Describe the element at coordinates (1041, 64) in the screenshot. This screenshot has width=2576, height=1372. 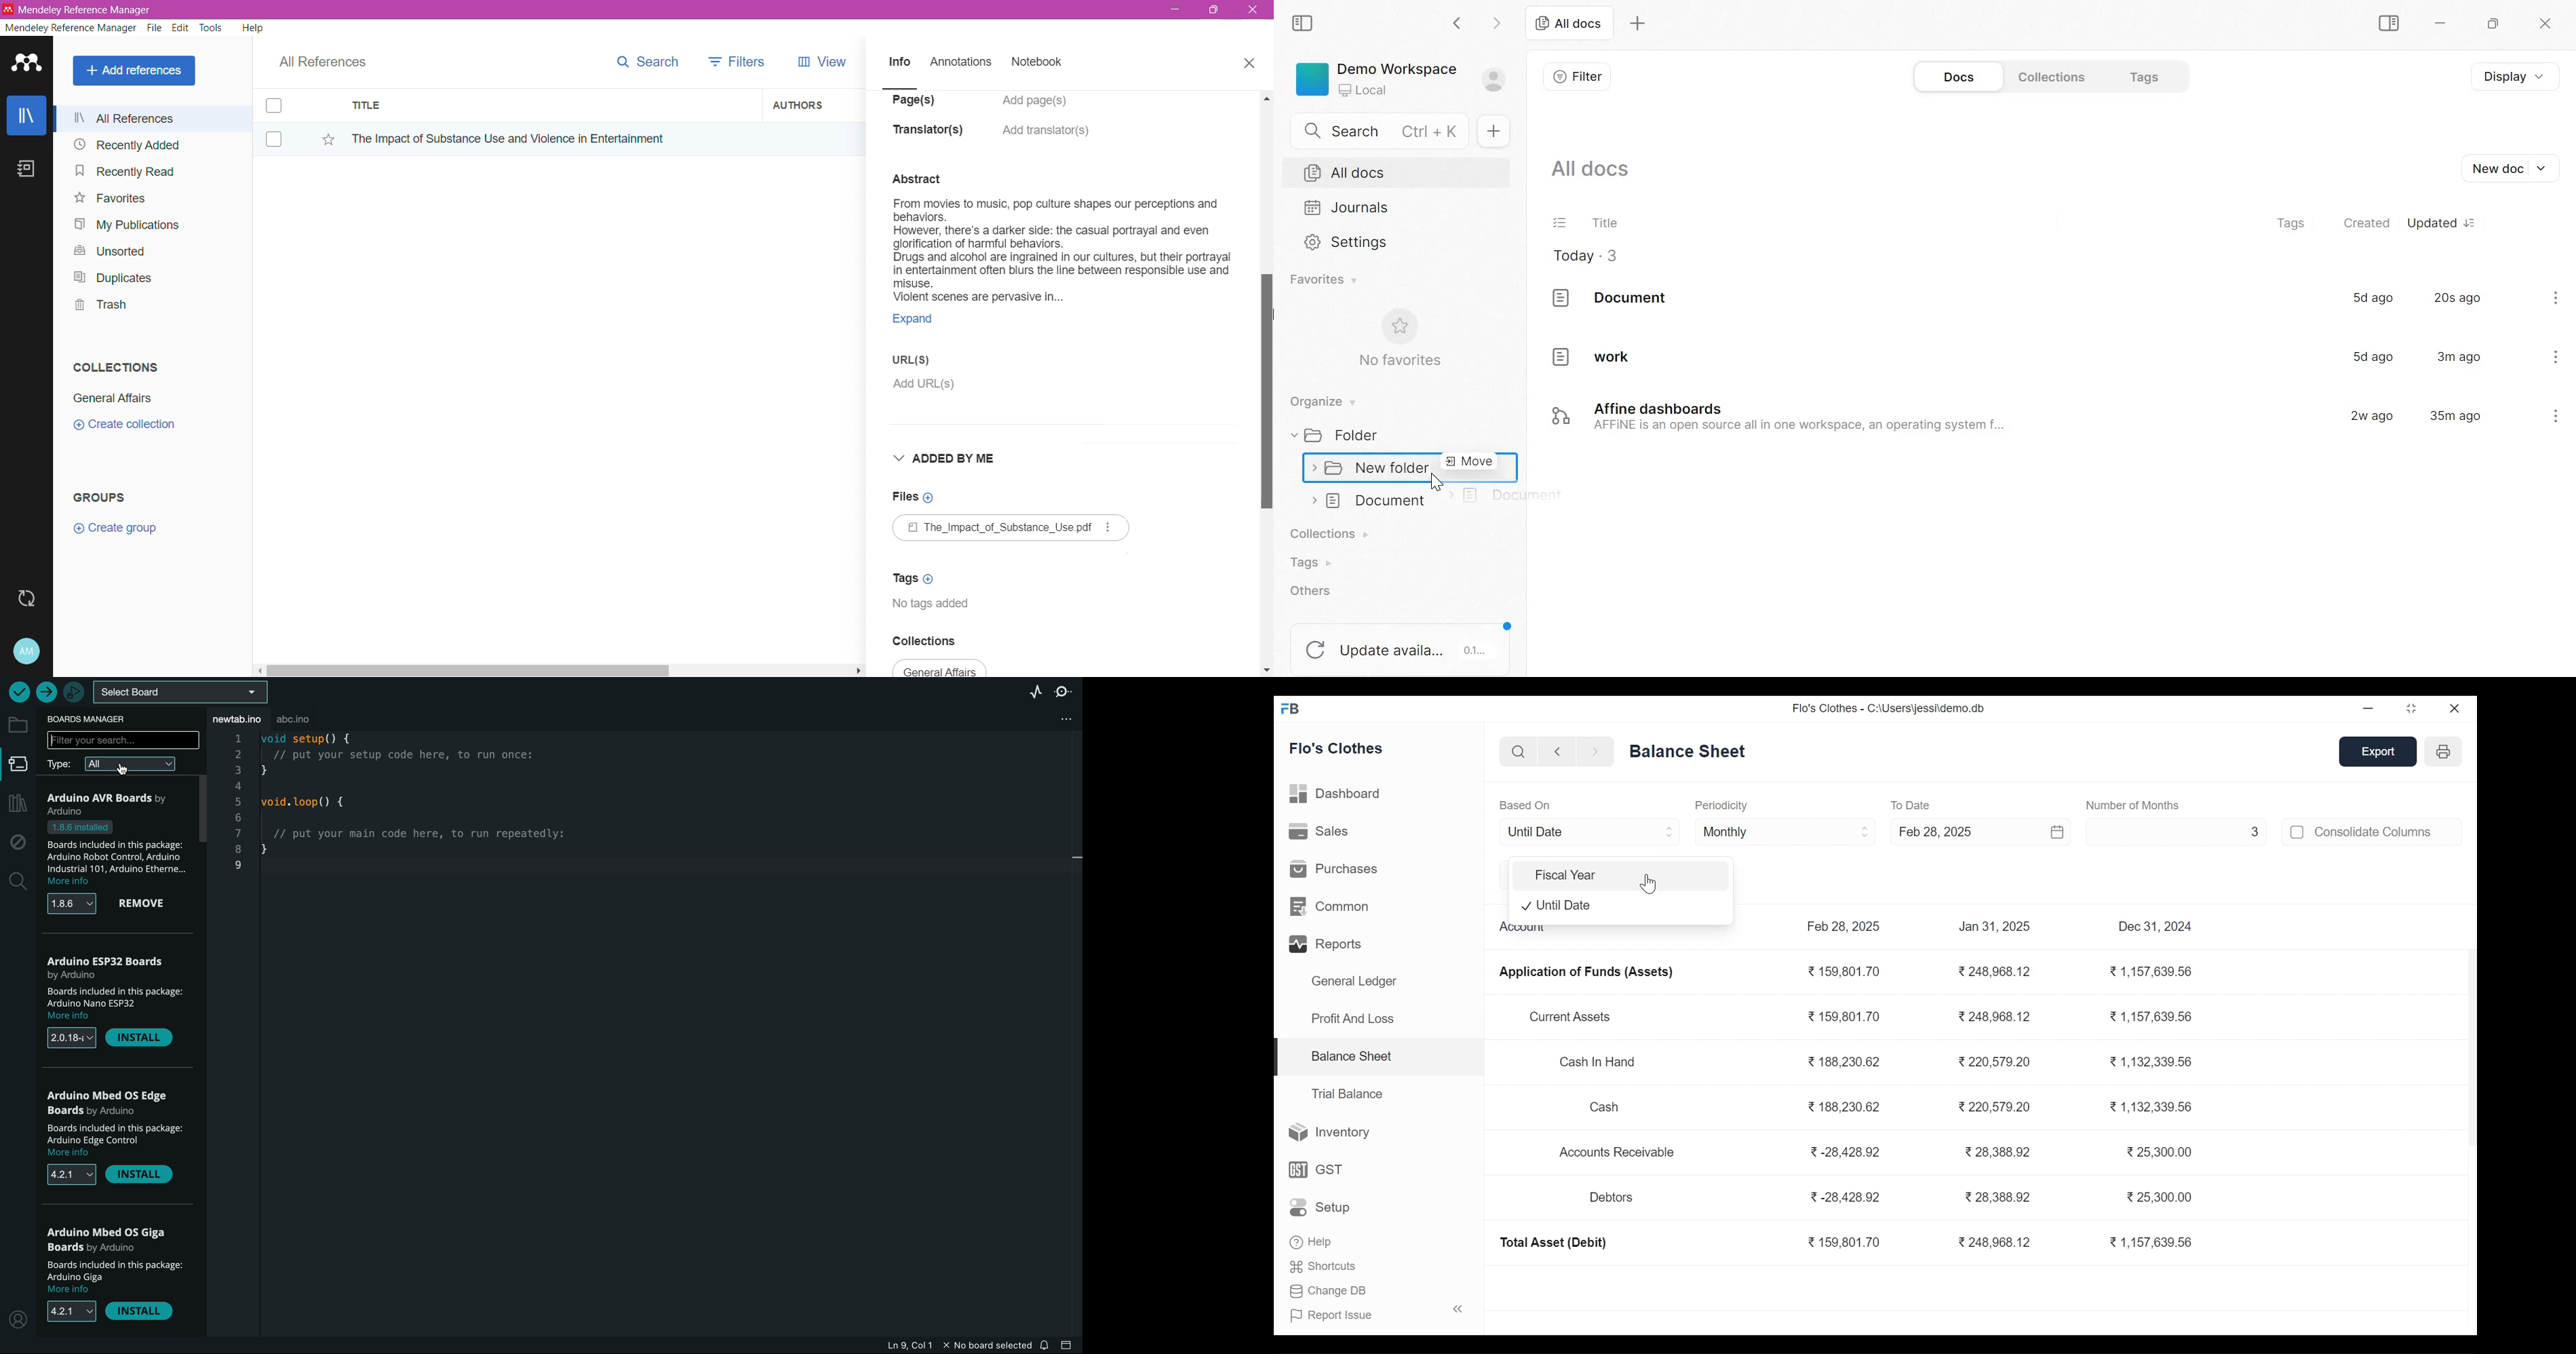
I see `NOTEBOOK` at that location.